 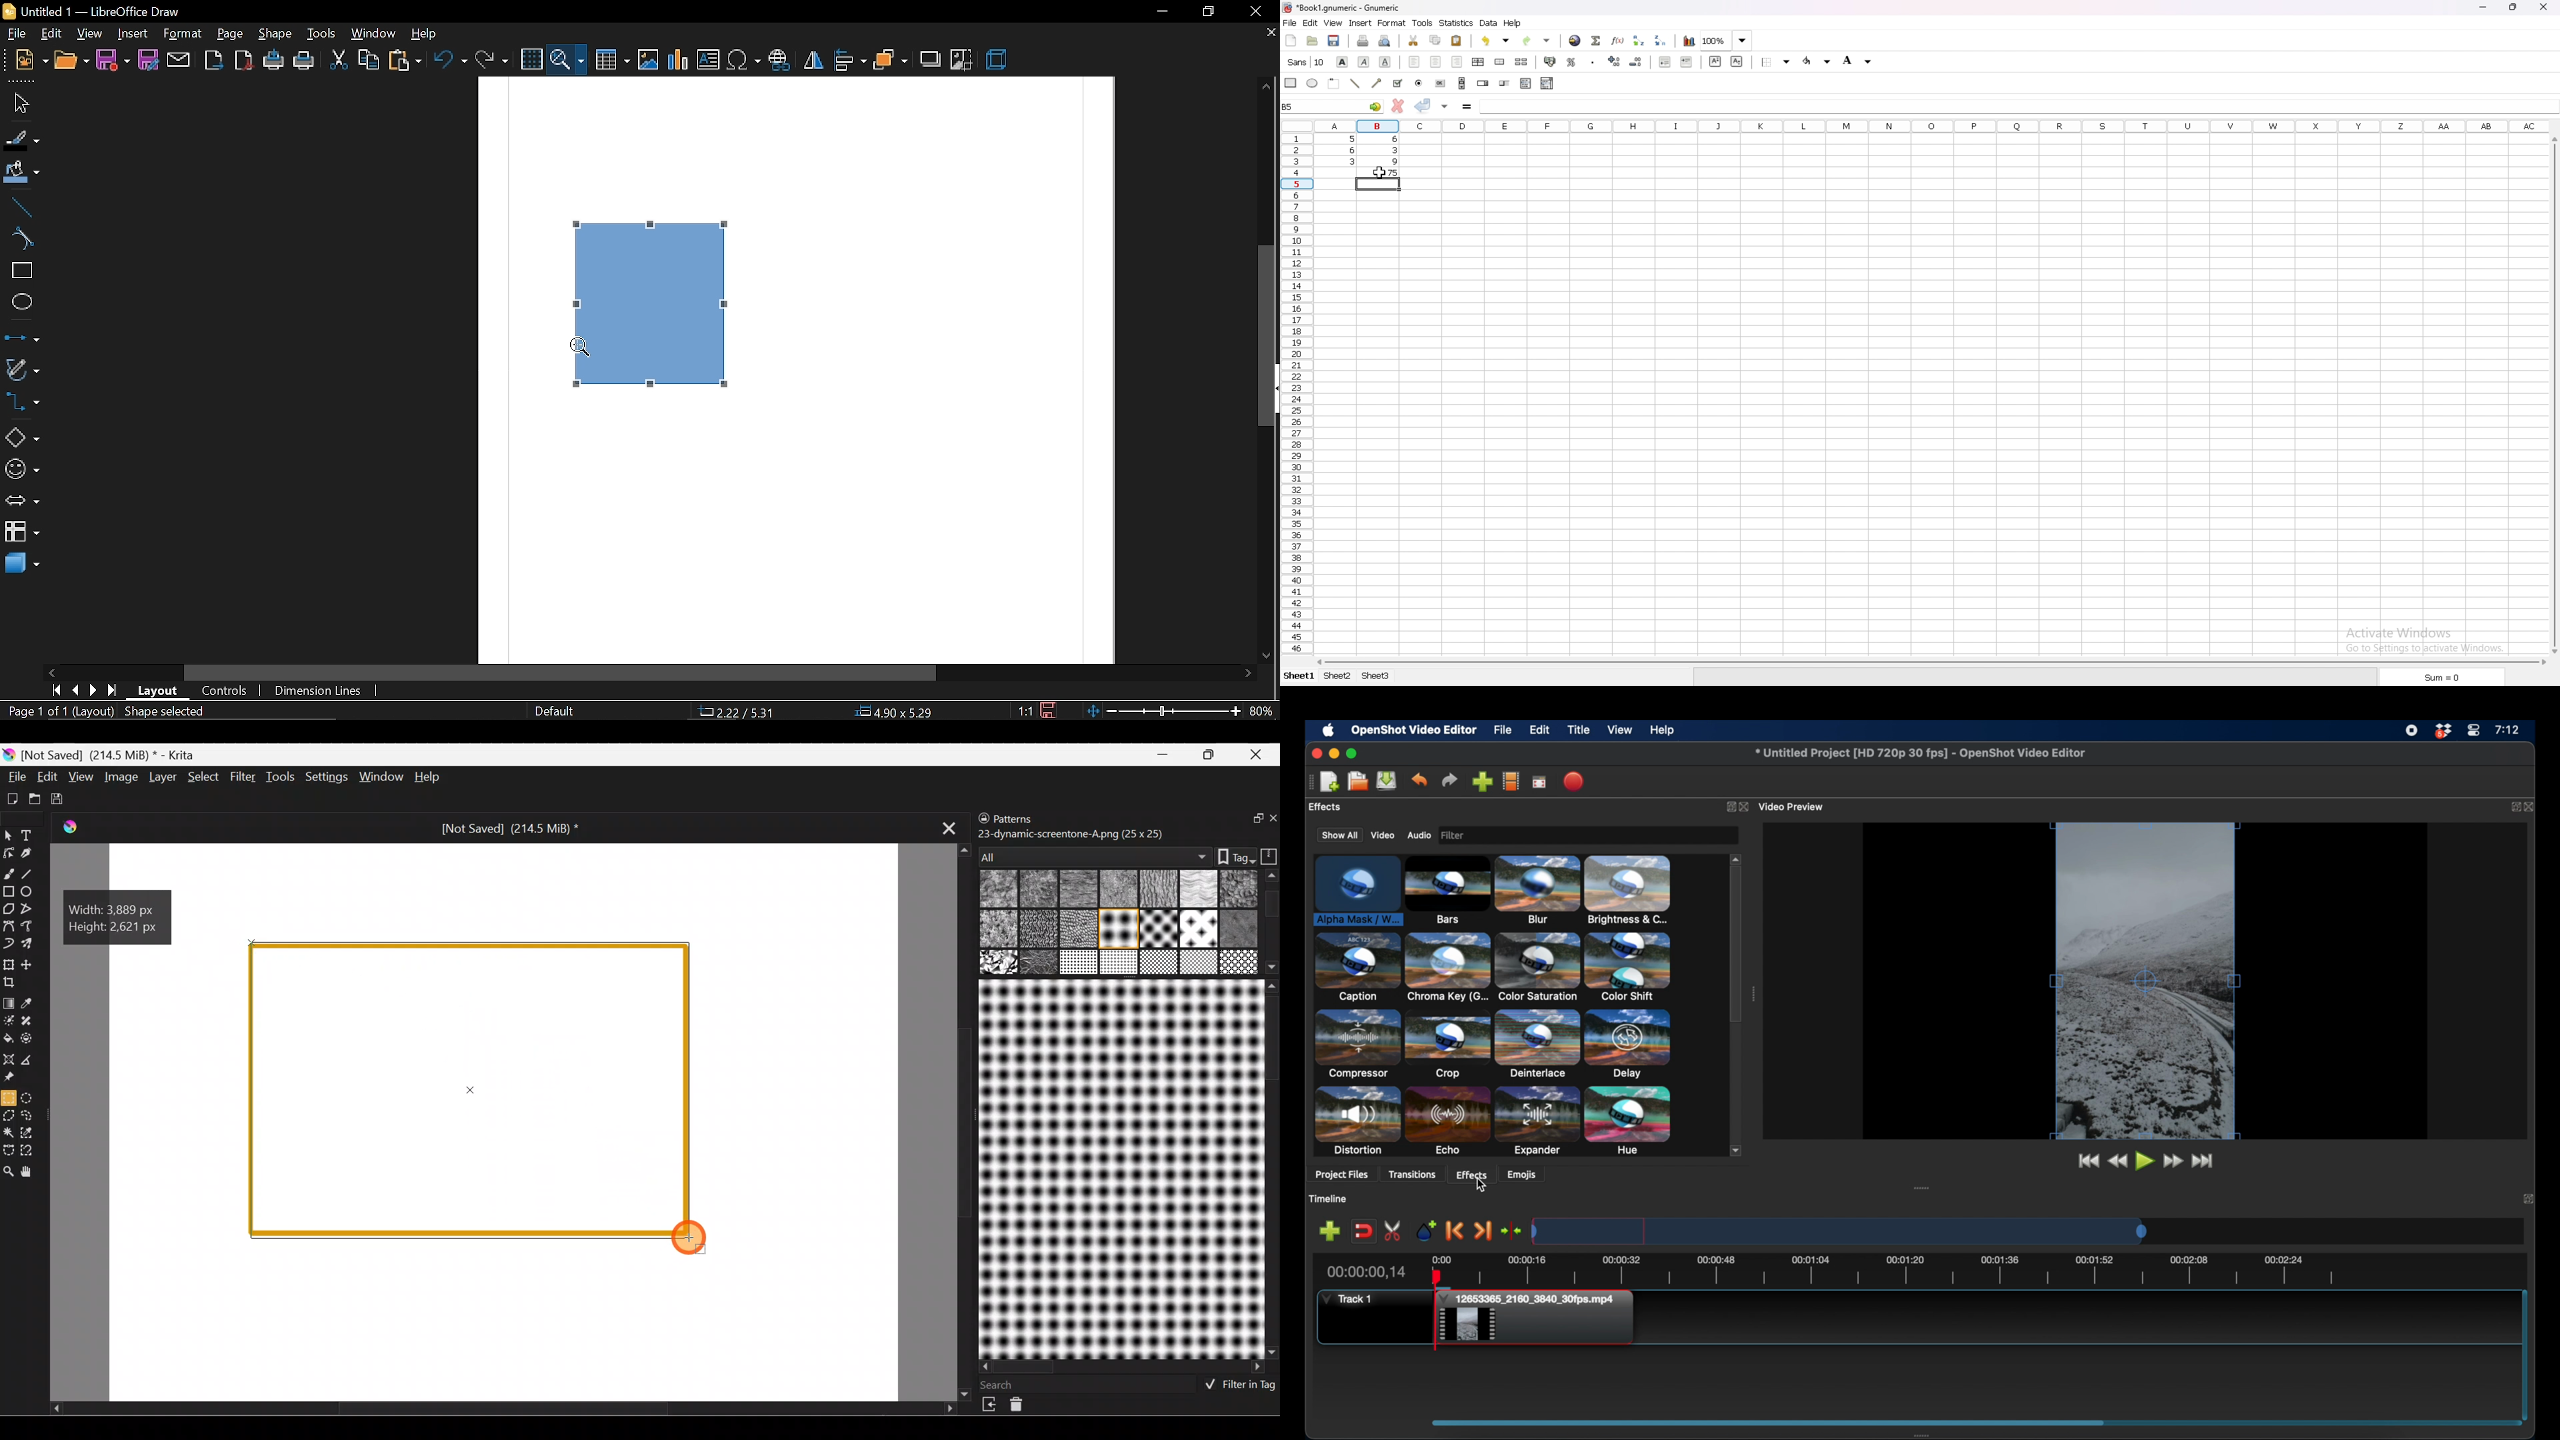 What do you see at coordinates (31, 1135) in the screenshot?
I see `Similar colour selection tool` at bounding box center [31, 1135].